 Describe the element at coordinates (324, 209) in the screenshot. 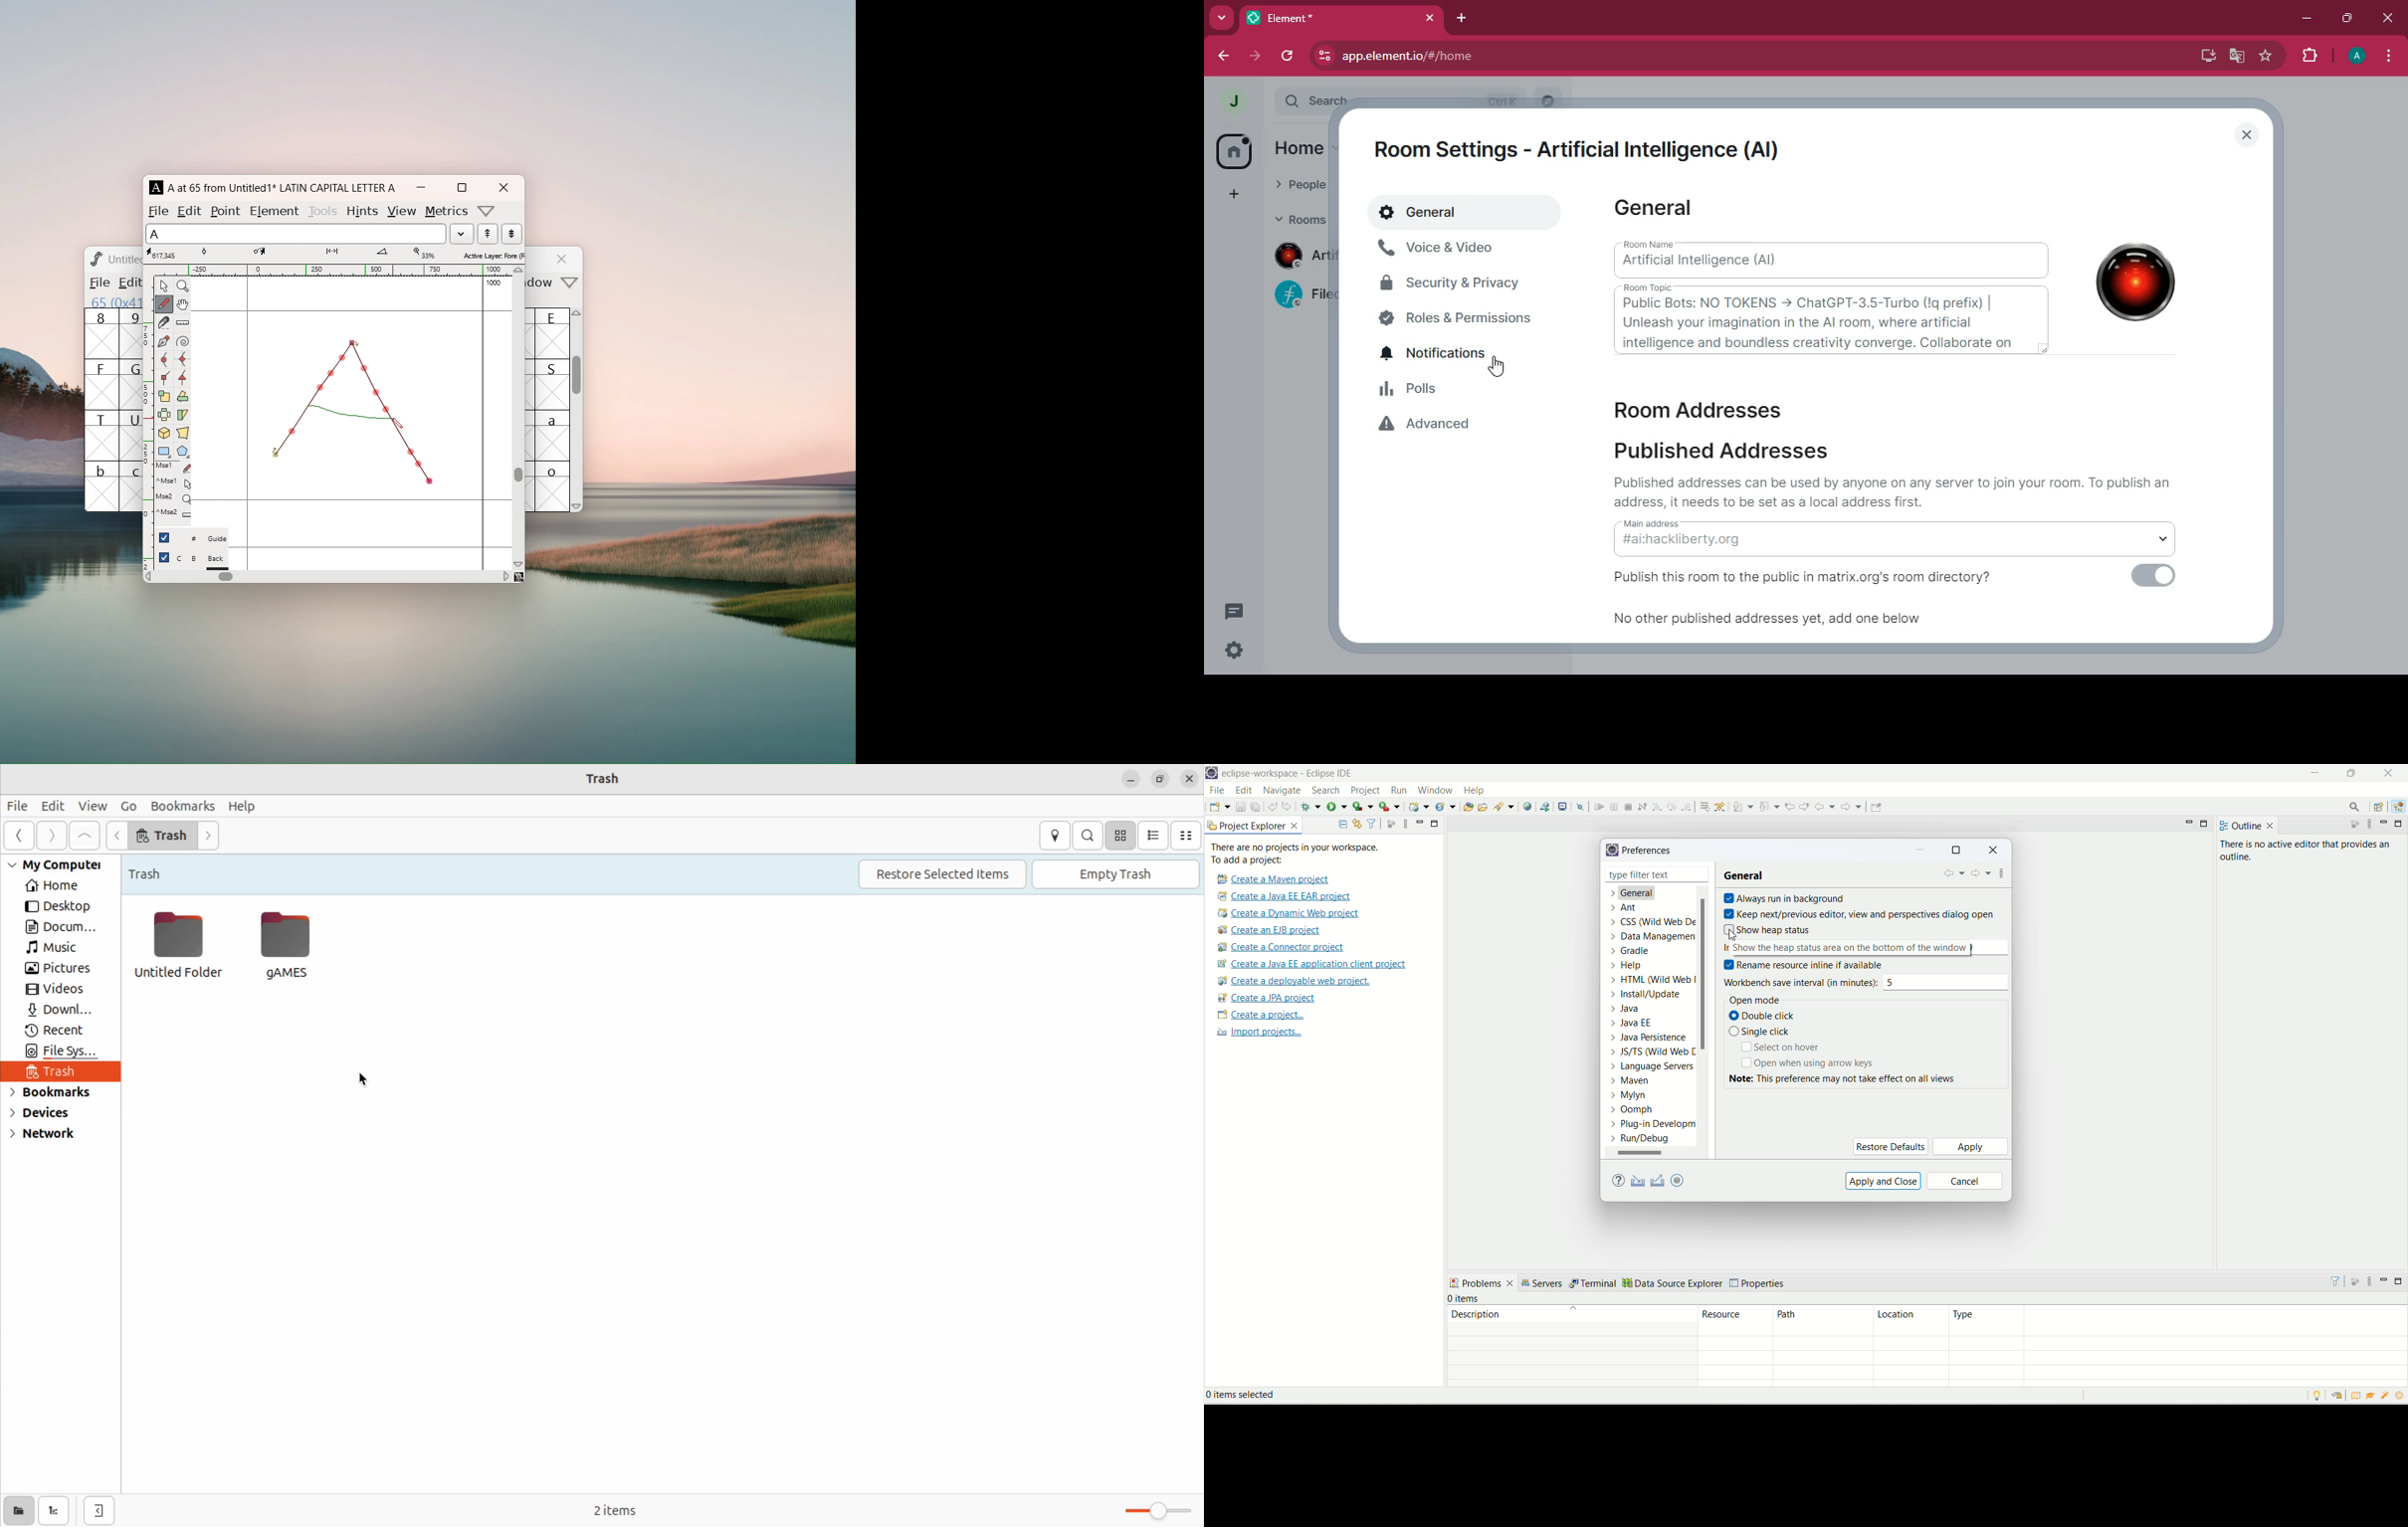

I see `tools` at that location.